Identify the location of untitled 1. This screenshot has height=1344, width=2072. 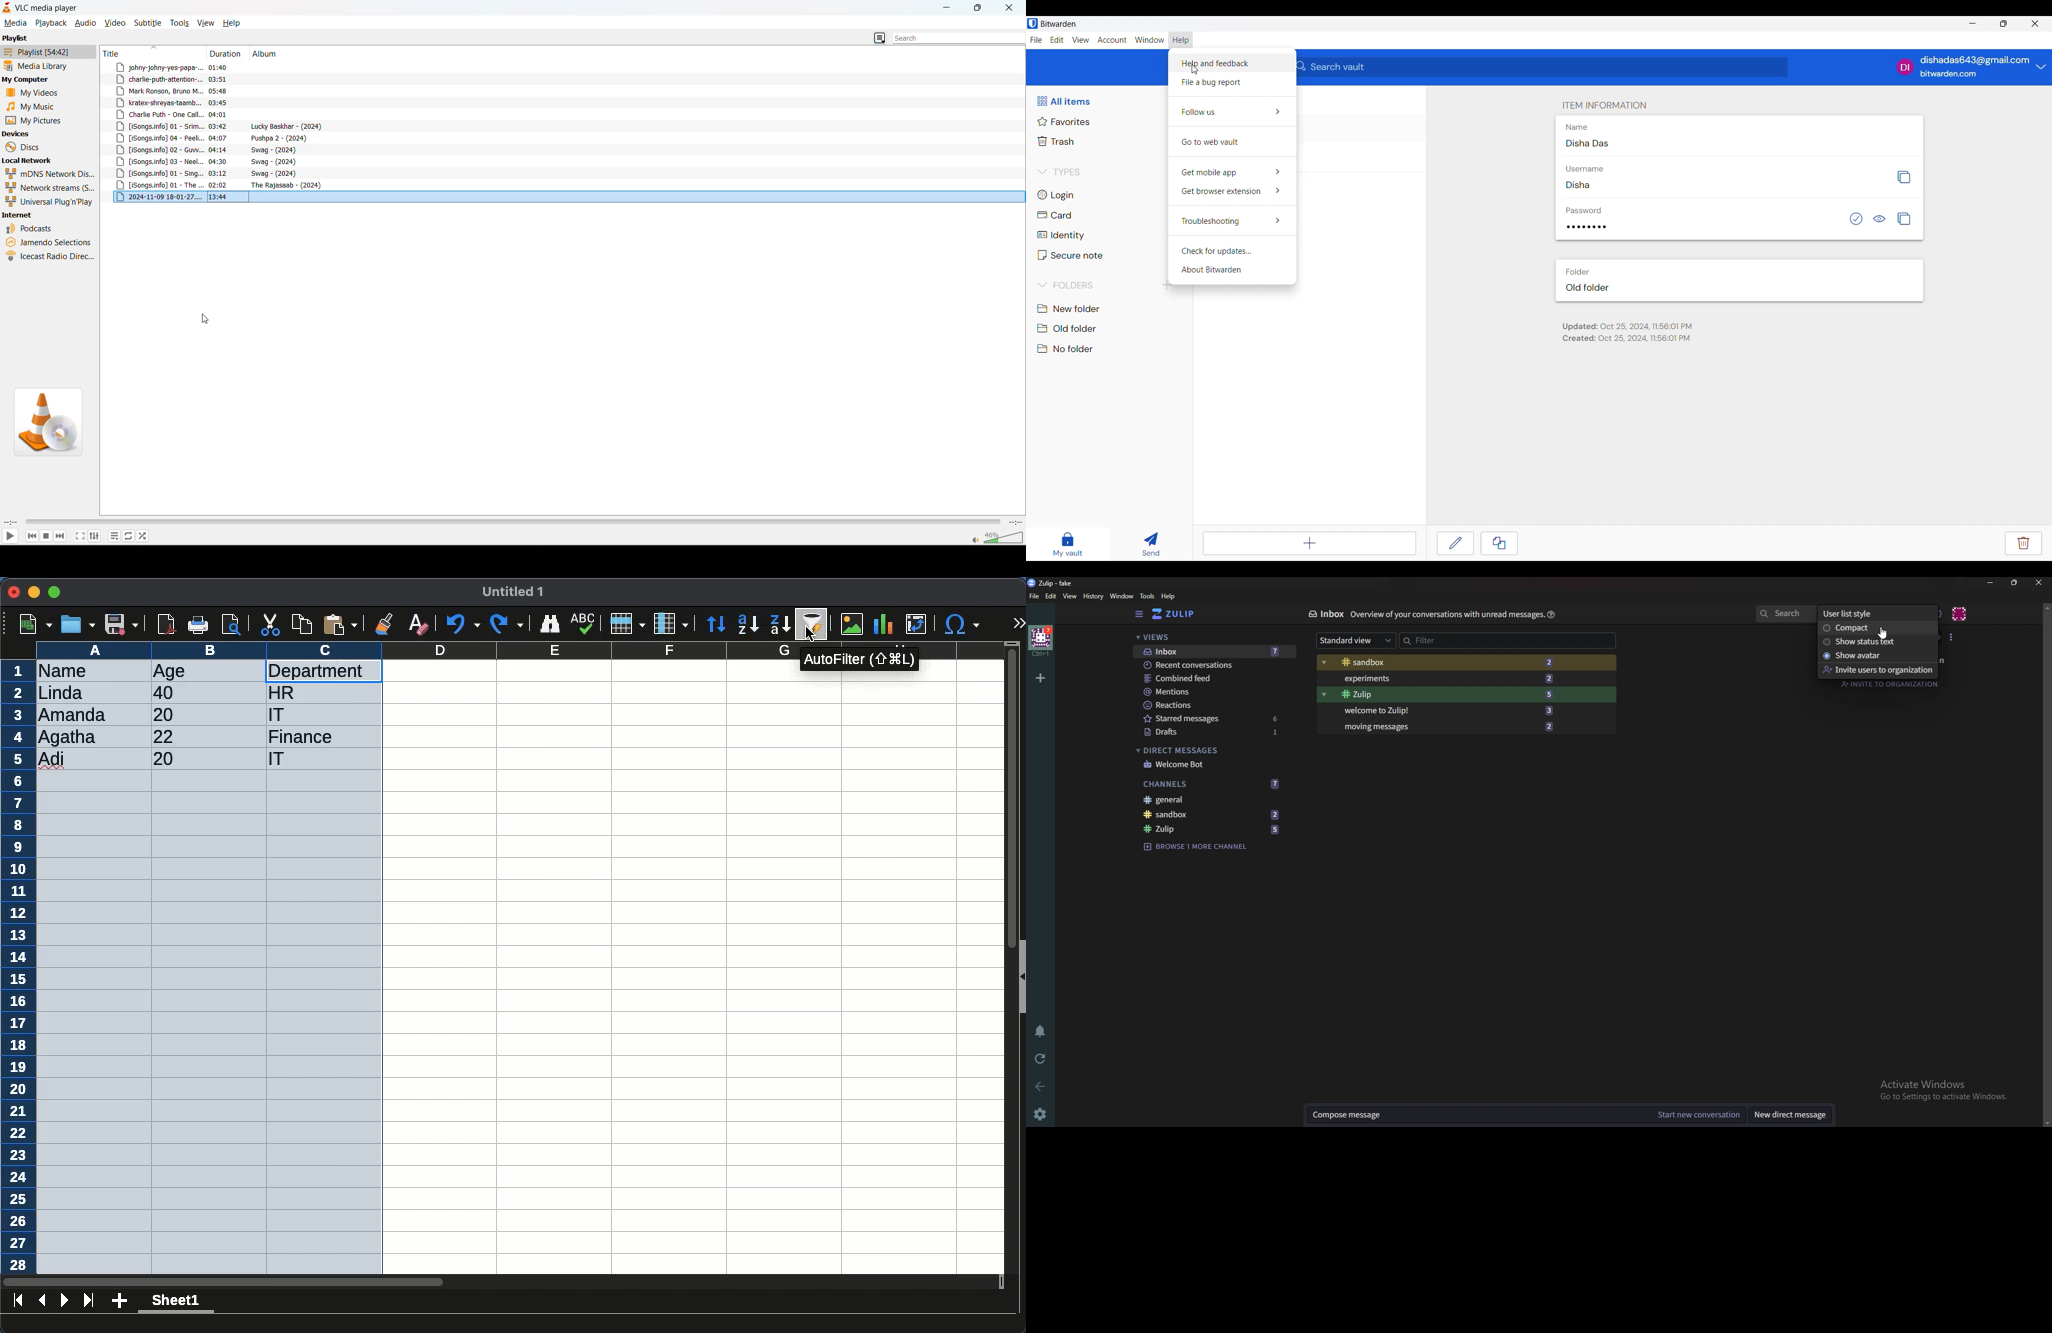
(514, 592).